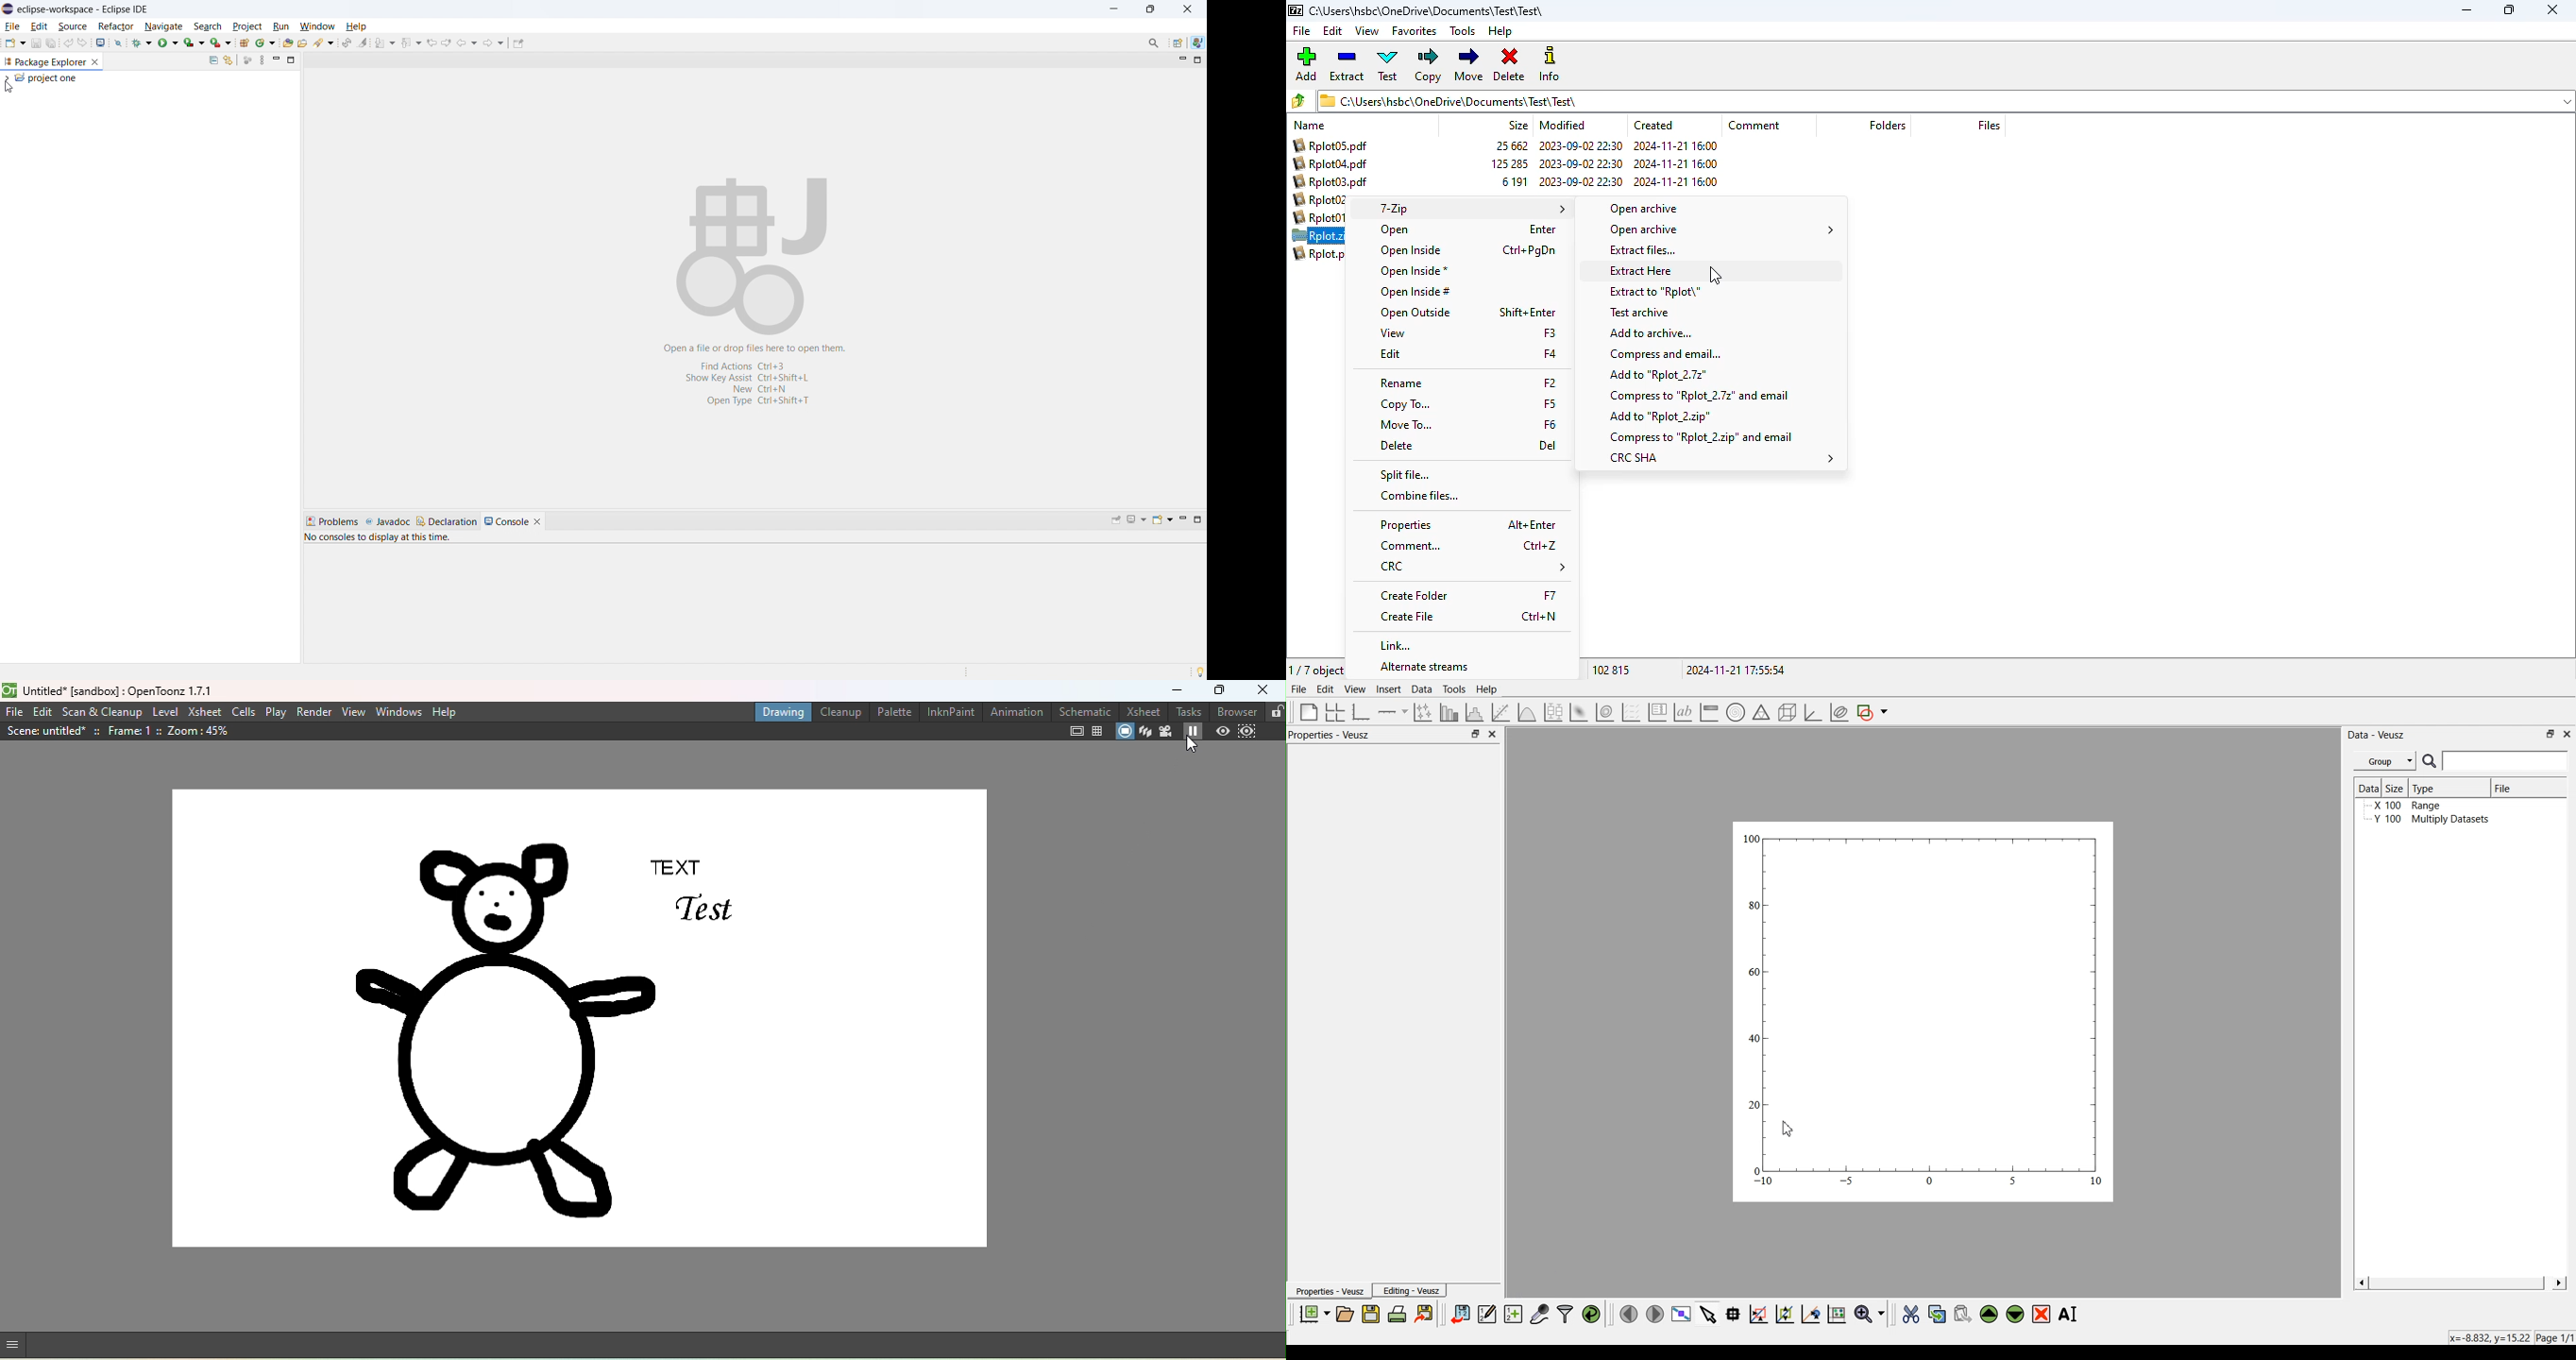  I want to click on plot a function on a graph, so click(1527, 711).